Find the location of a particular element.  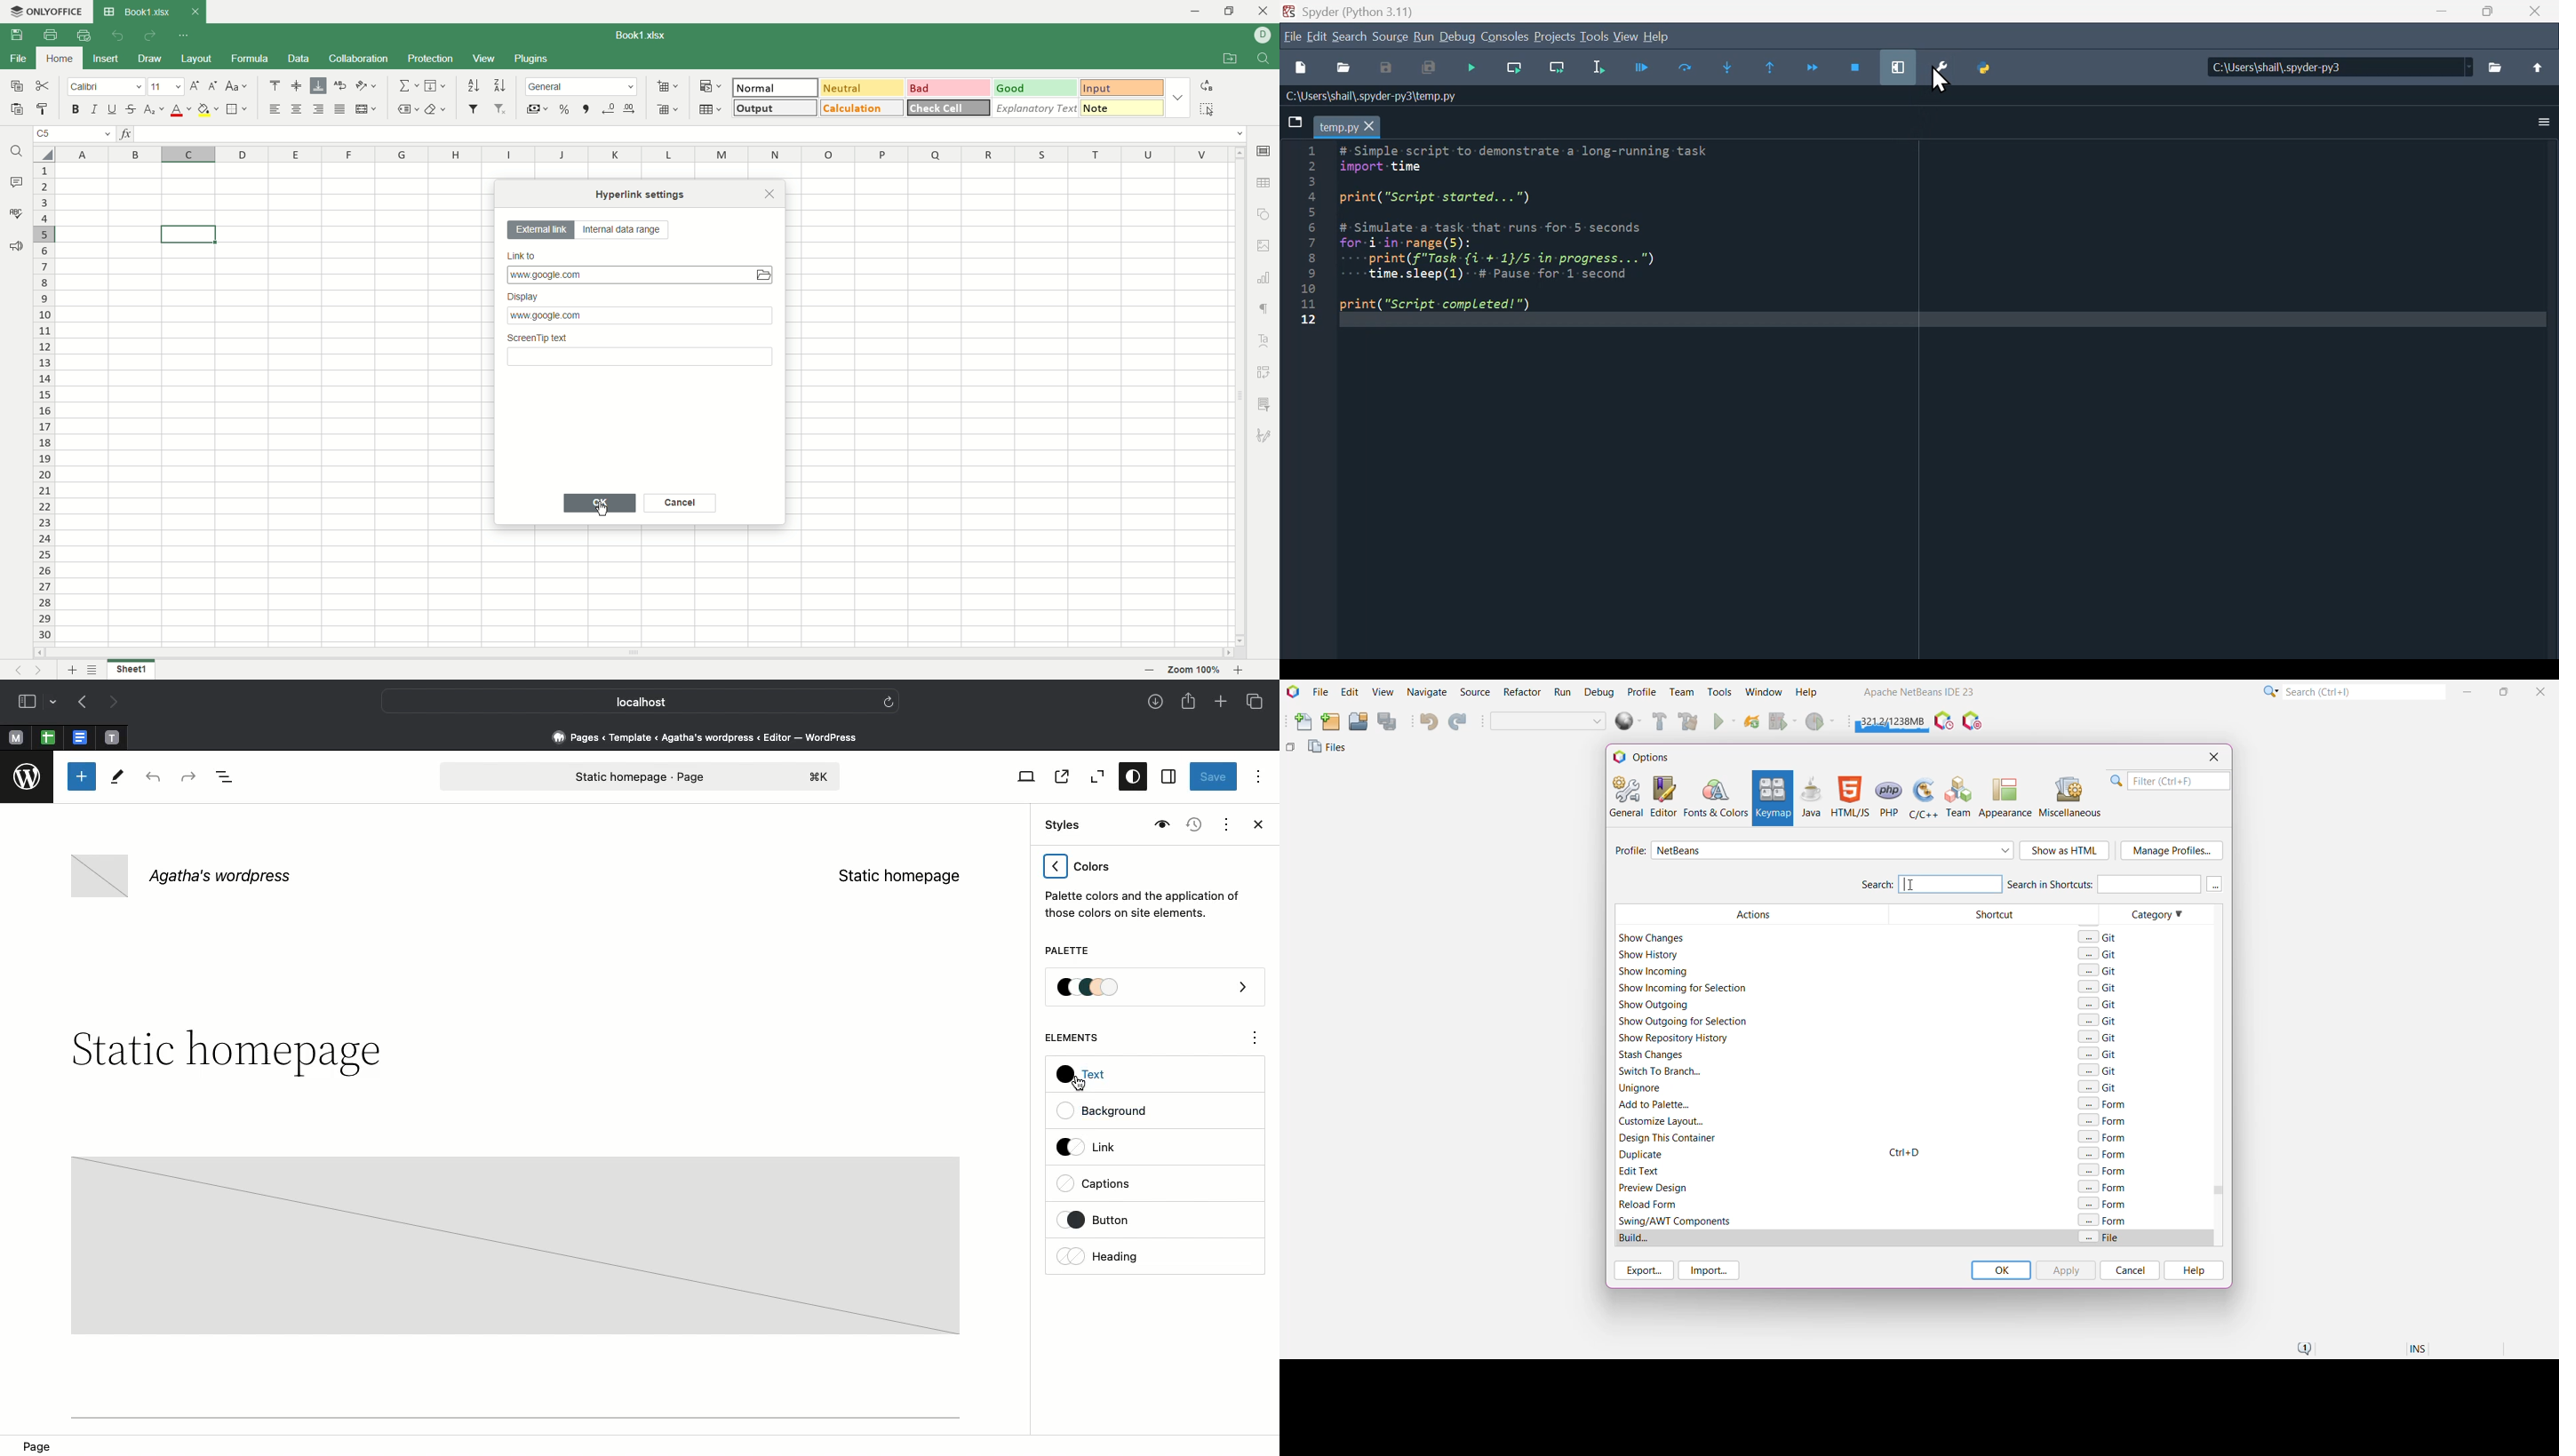

layout is located at coordinates (197, 58).